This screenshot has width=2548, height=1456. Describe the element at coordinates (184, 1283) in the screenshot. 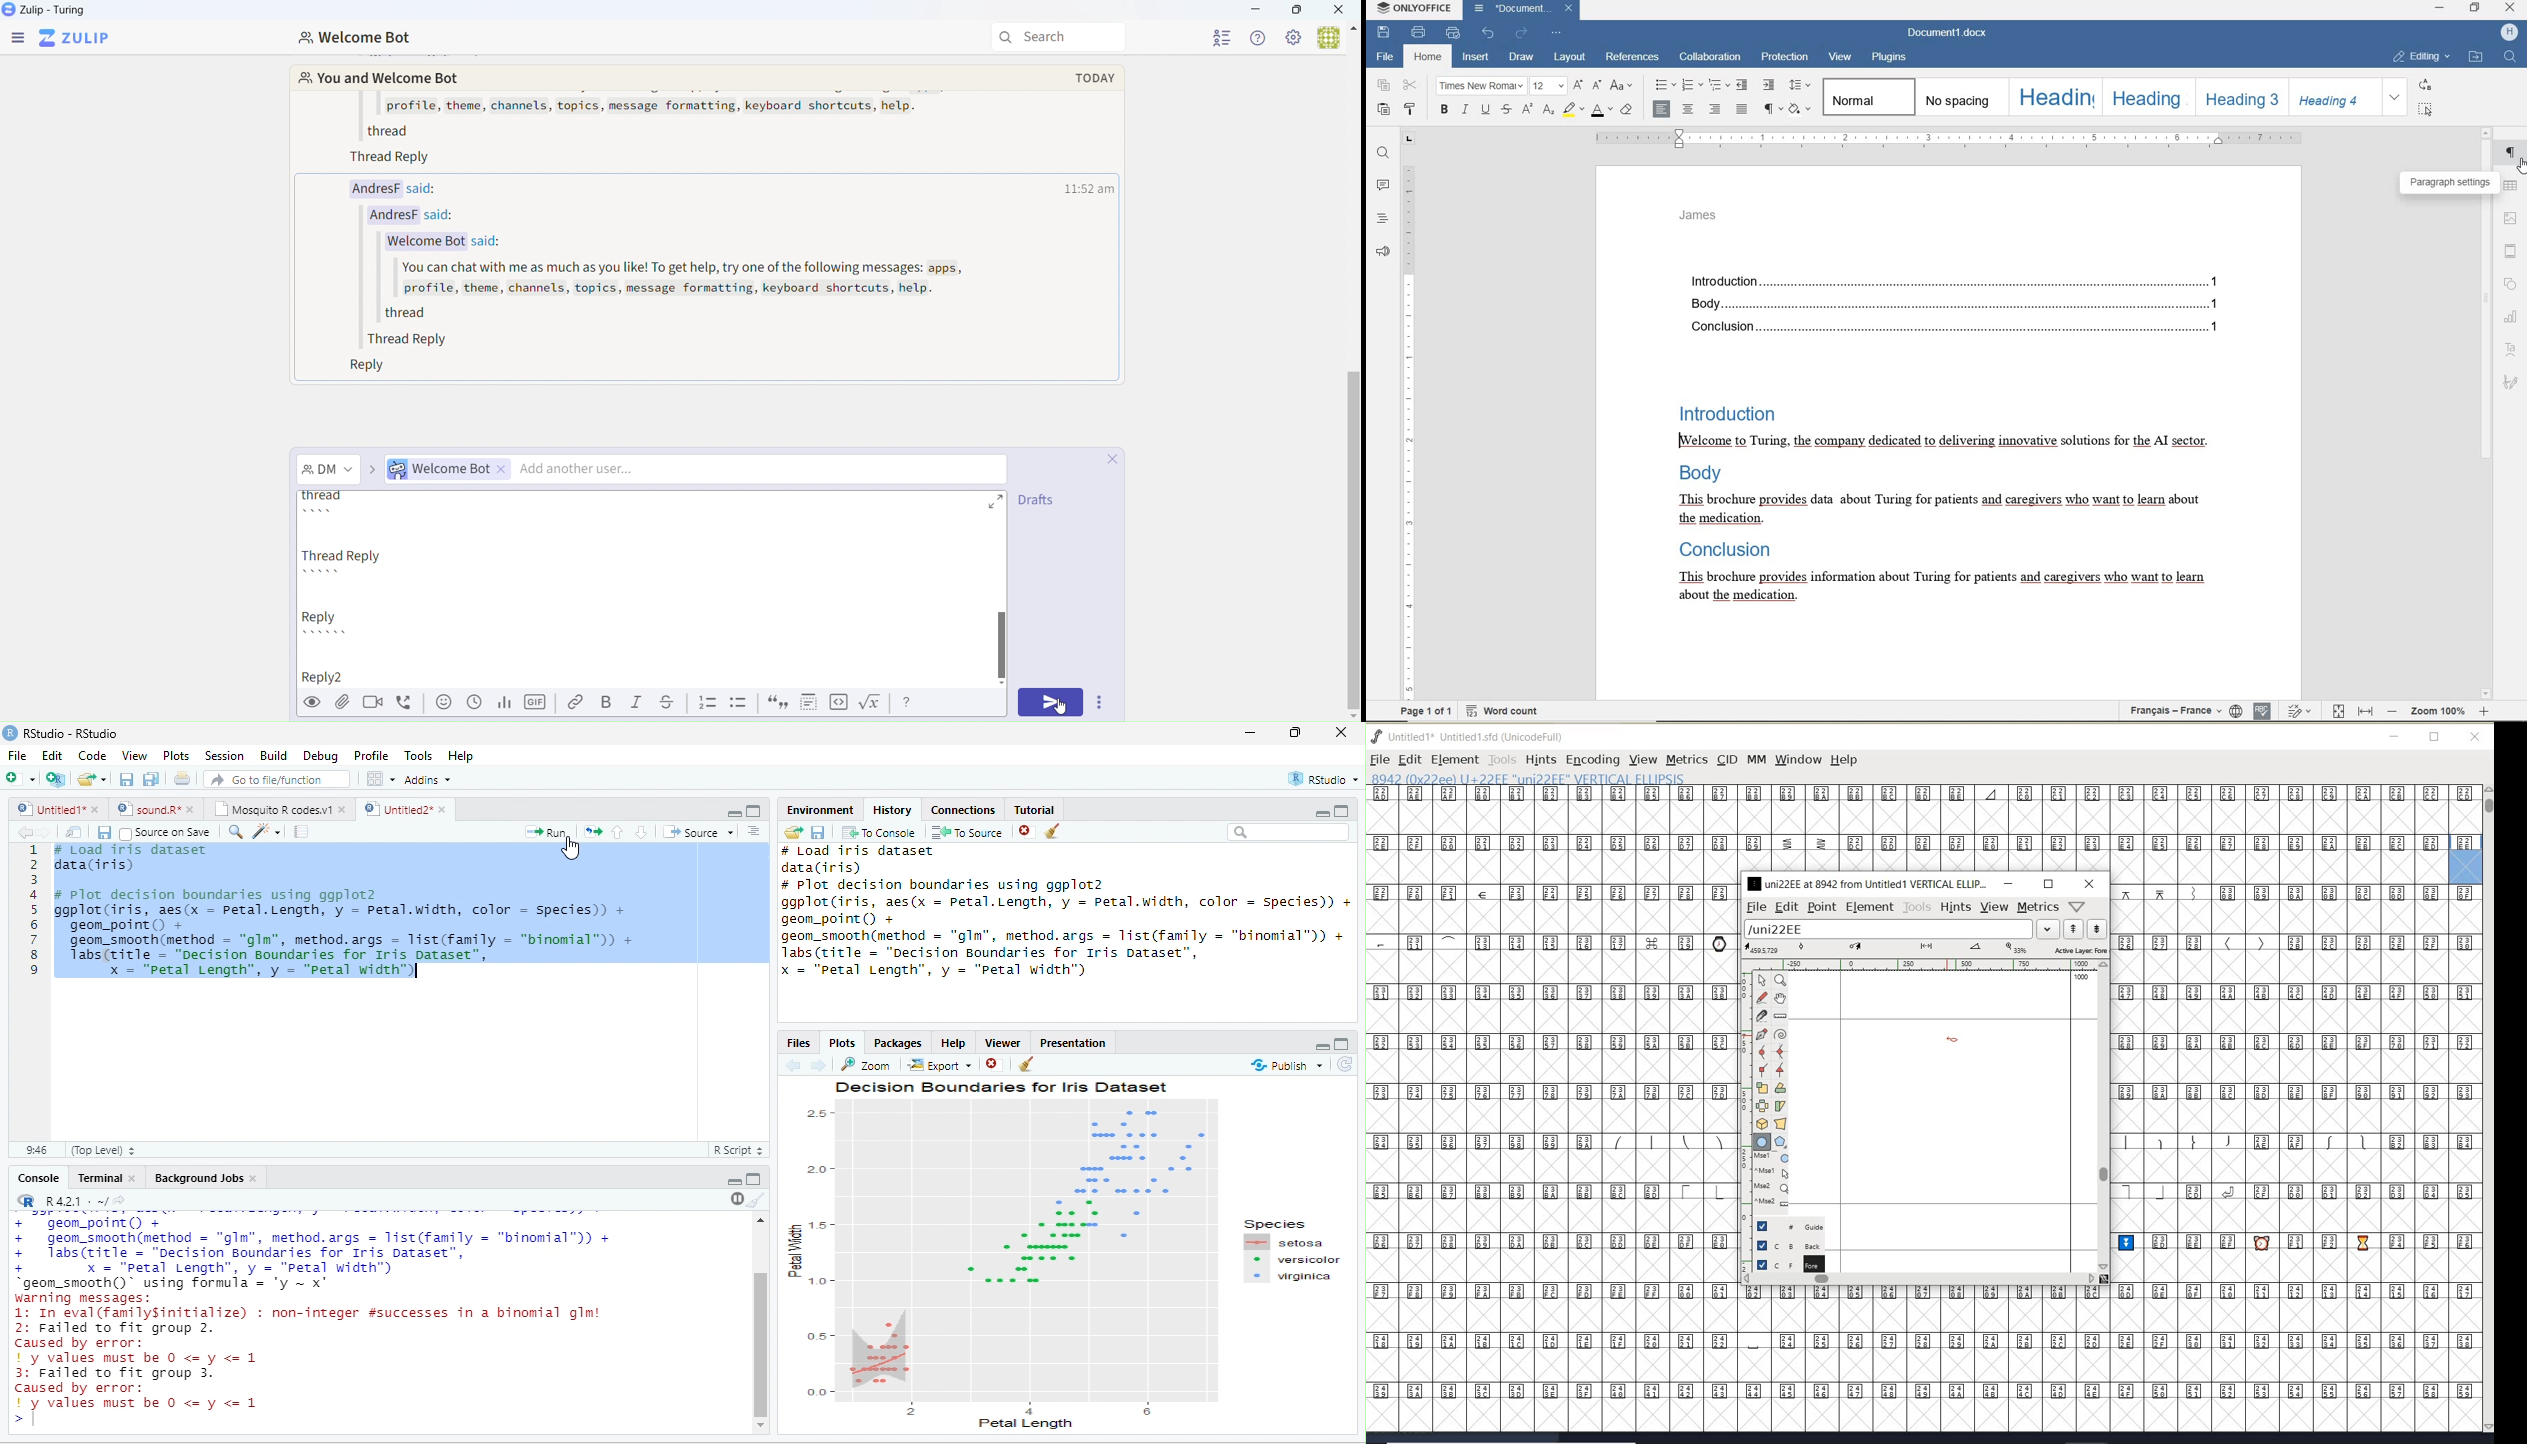

I see `“geom_smooth() using formula = 'y ~ x°` at that location.